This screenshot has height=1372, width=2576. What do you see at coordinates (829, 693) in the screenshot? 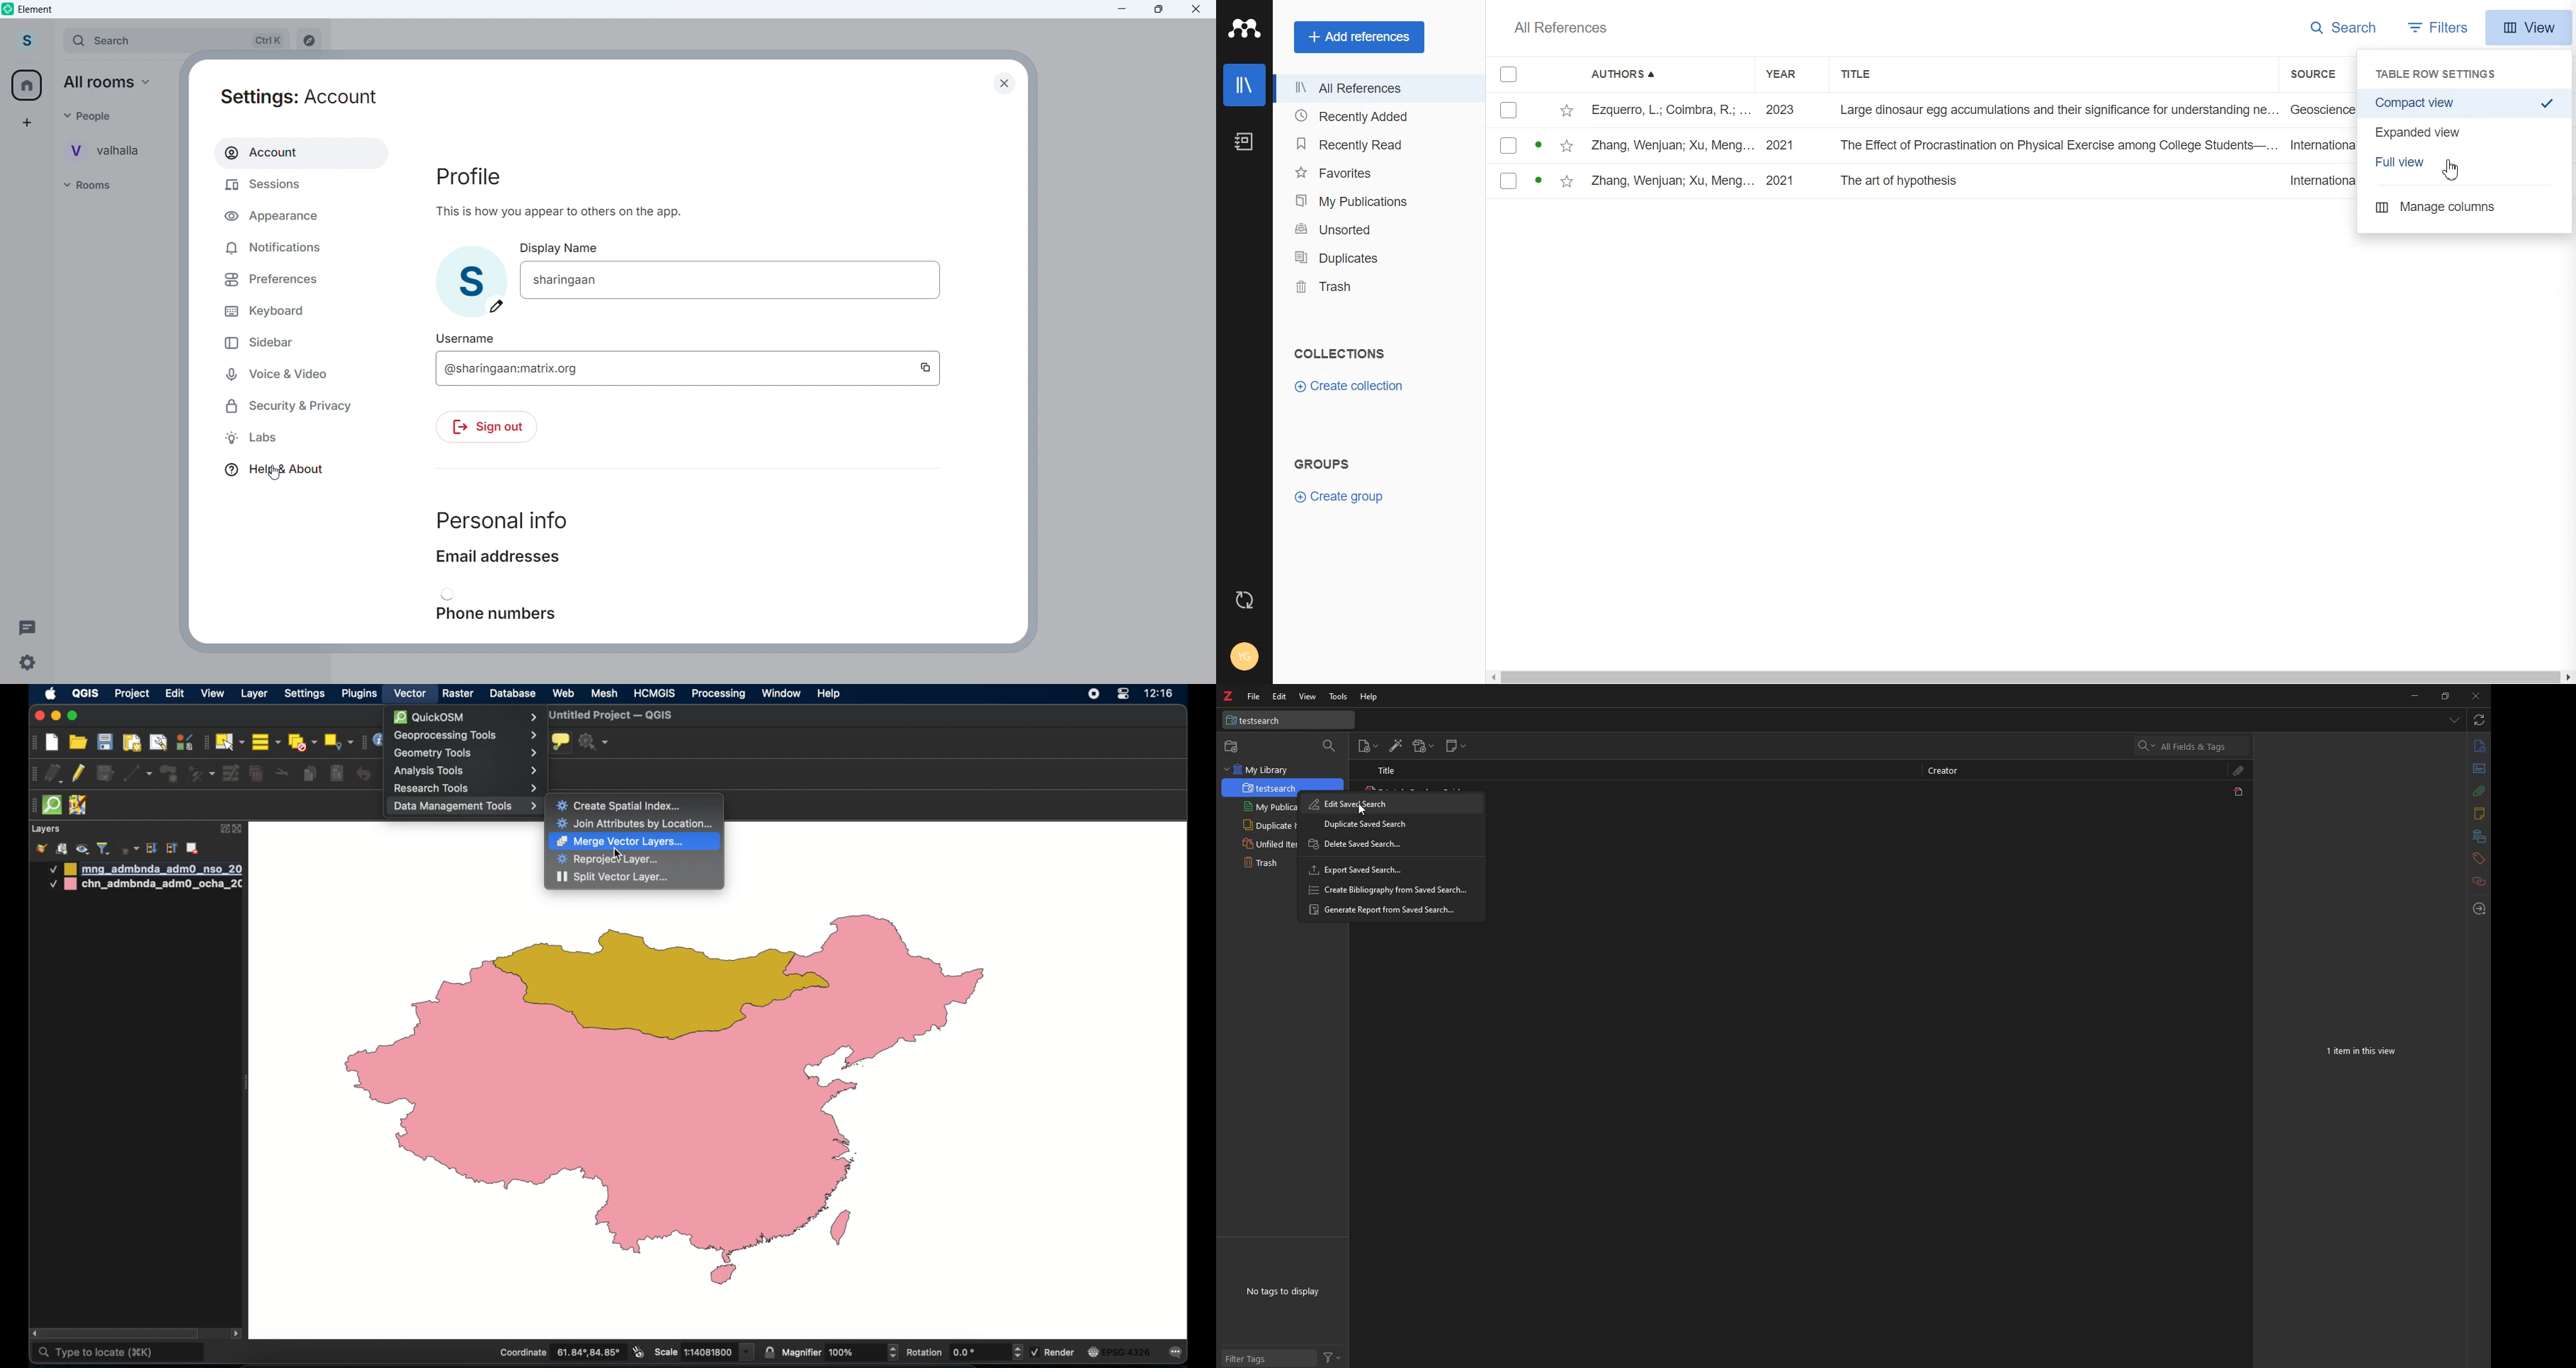
I see `help` at bounding box center [829, 693].